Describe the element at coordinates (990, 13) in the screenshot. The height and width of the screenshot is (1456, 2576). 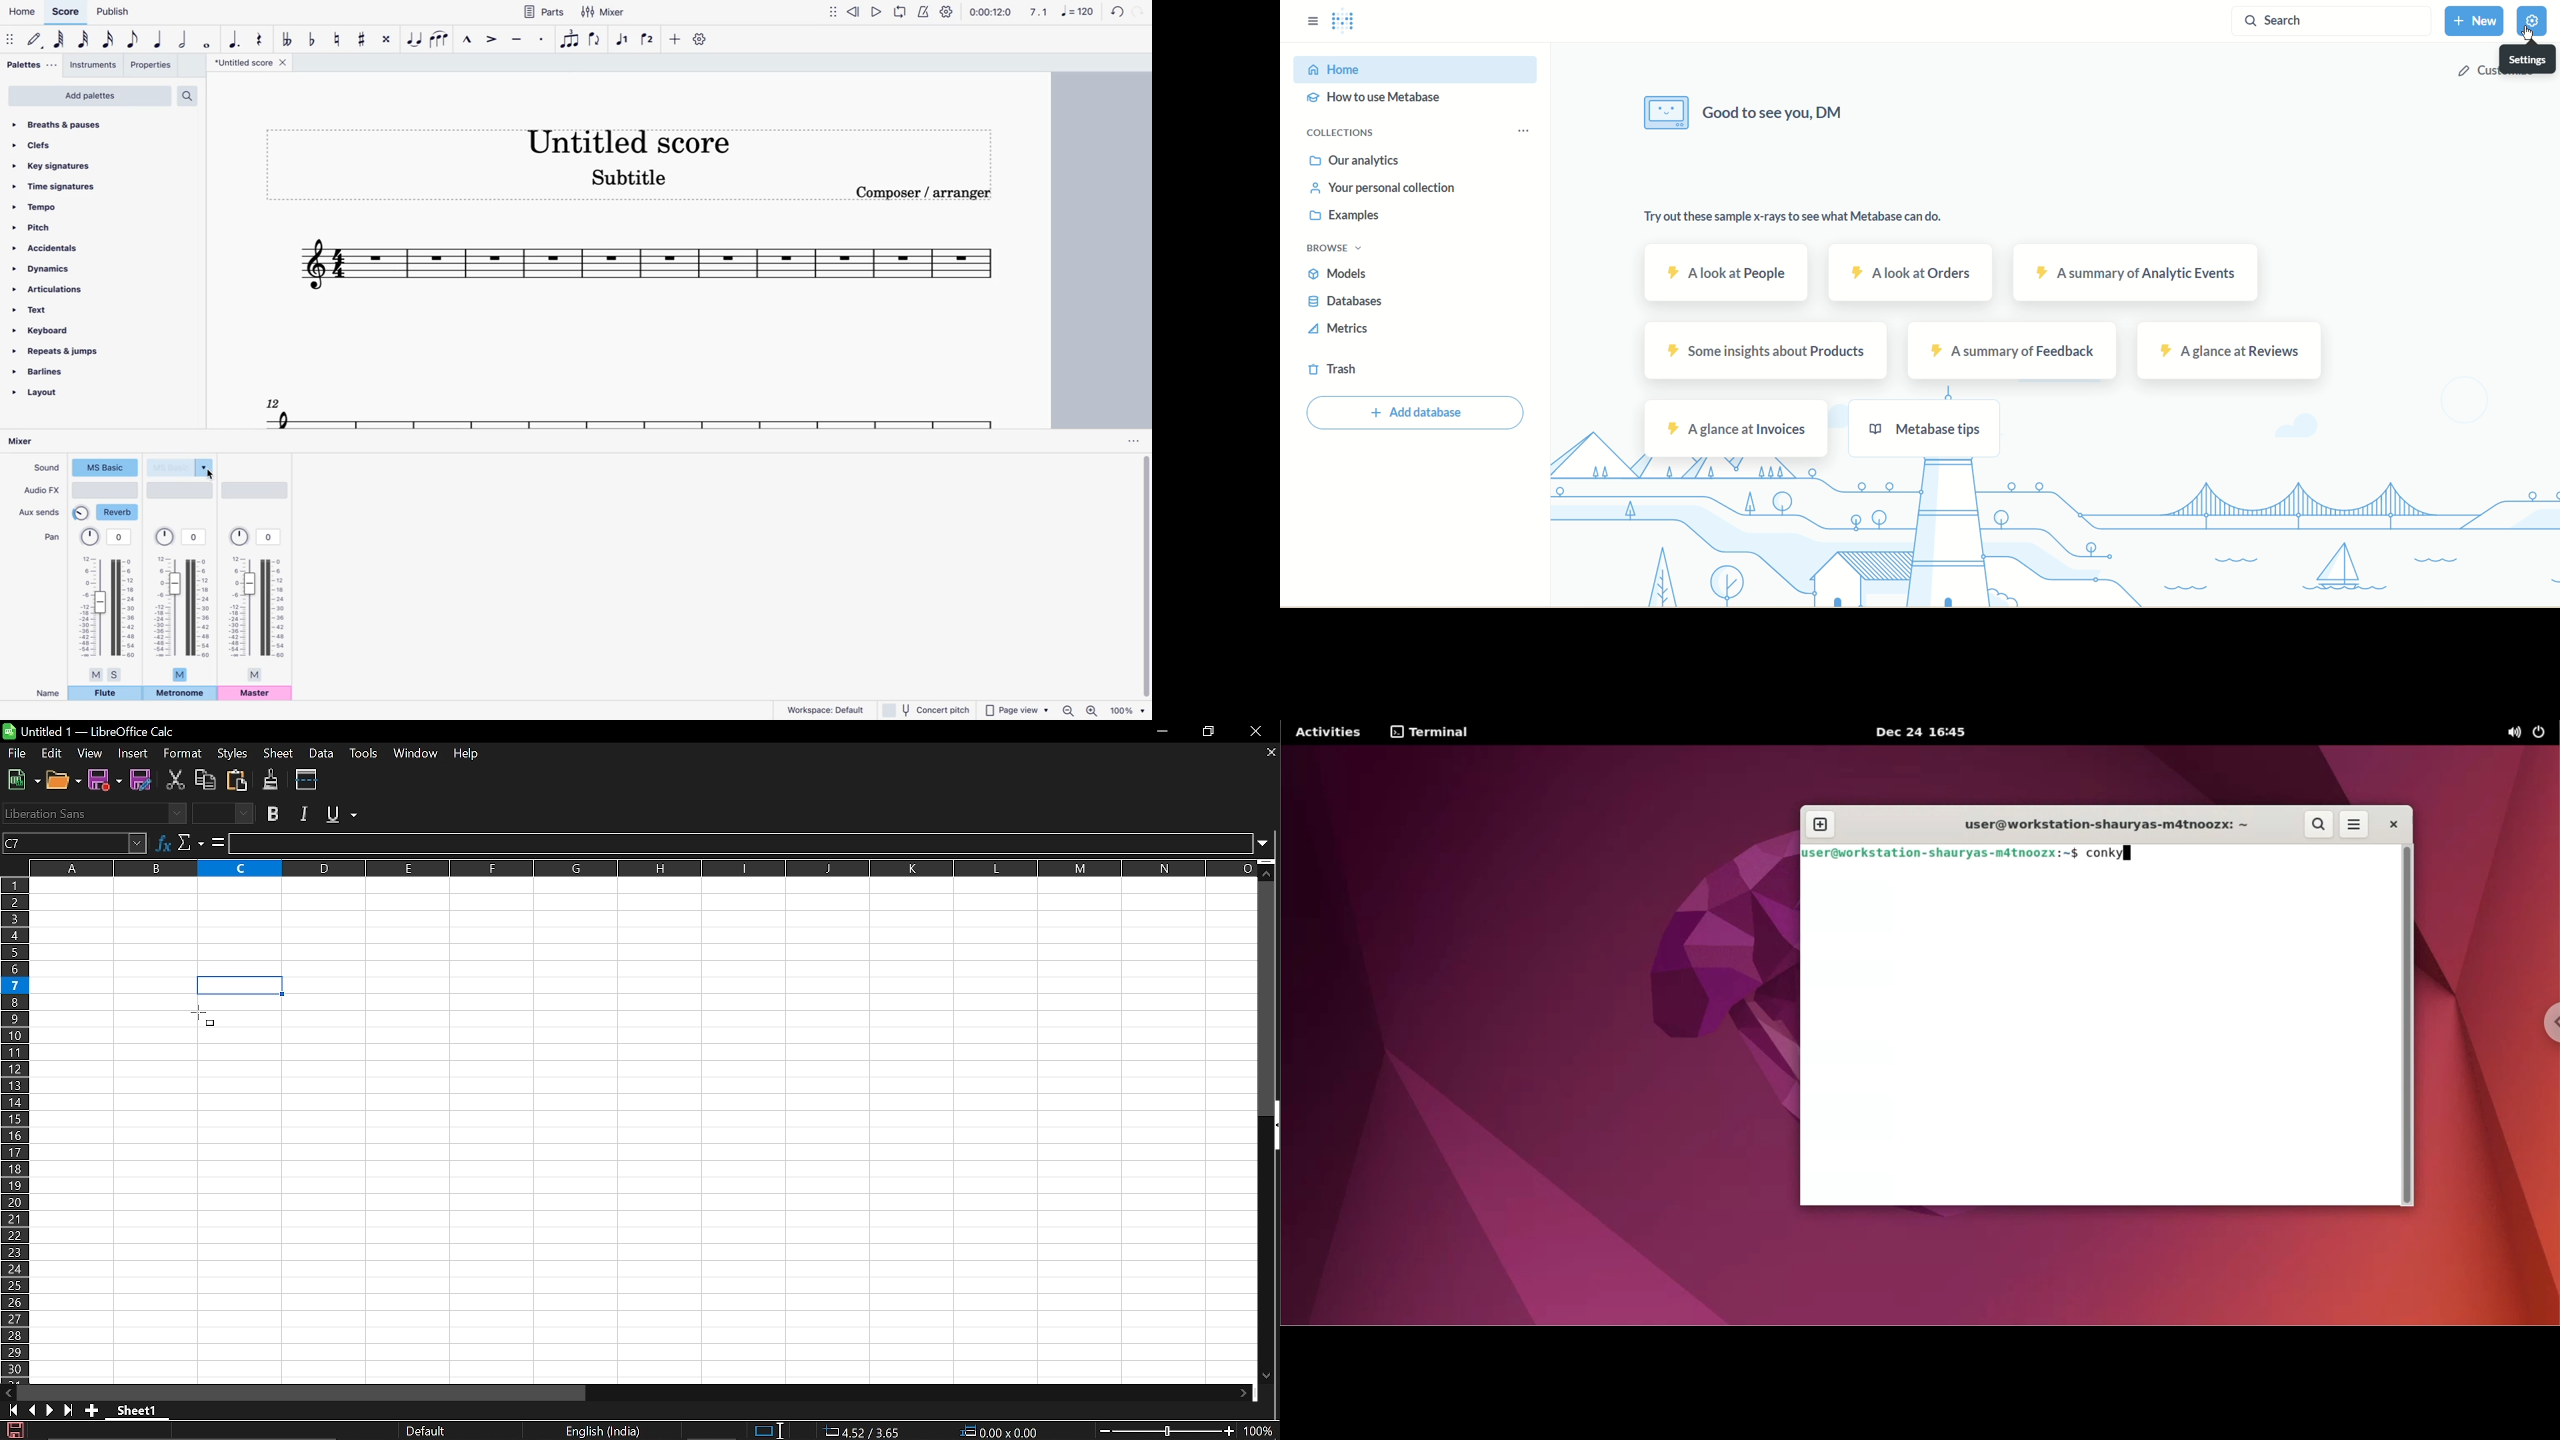
I see `time` at that location.